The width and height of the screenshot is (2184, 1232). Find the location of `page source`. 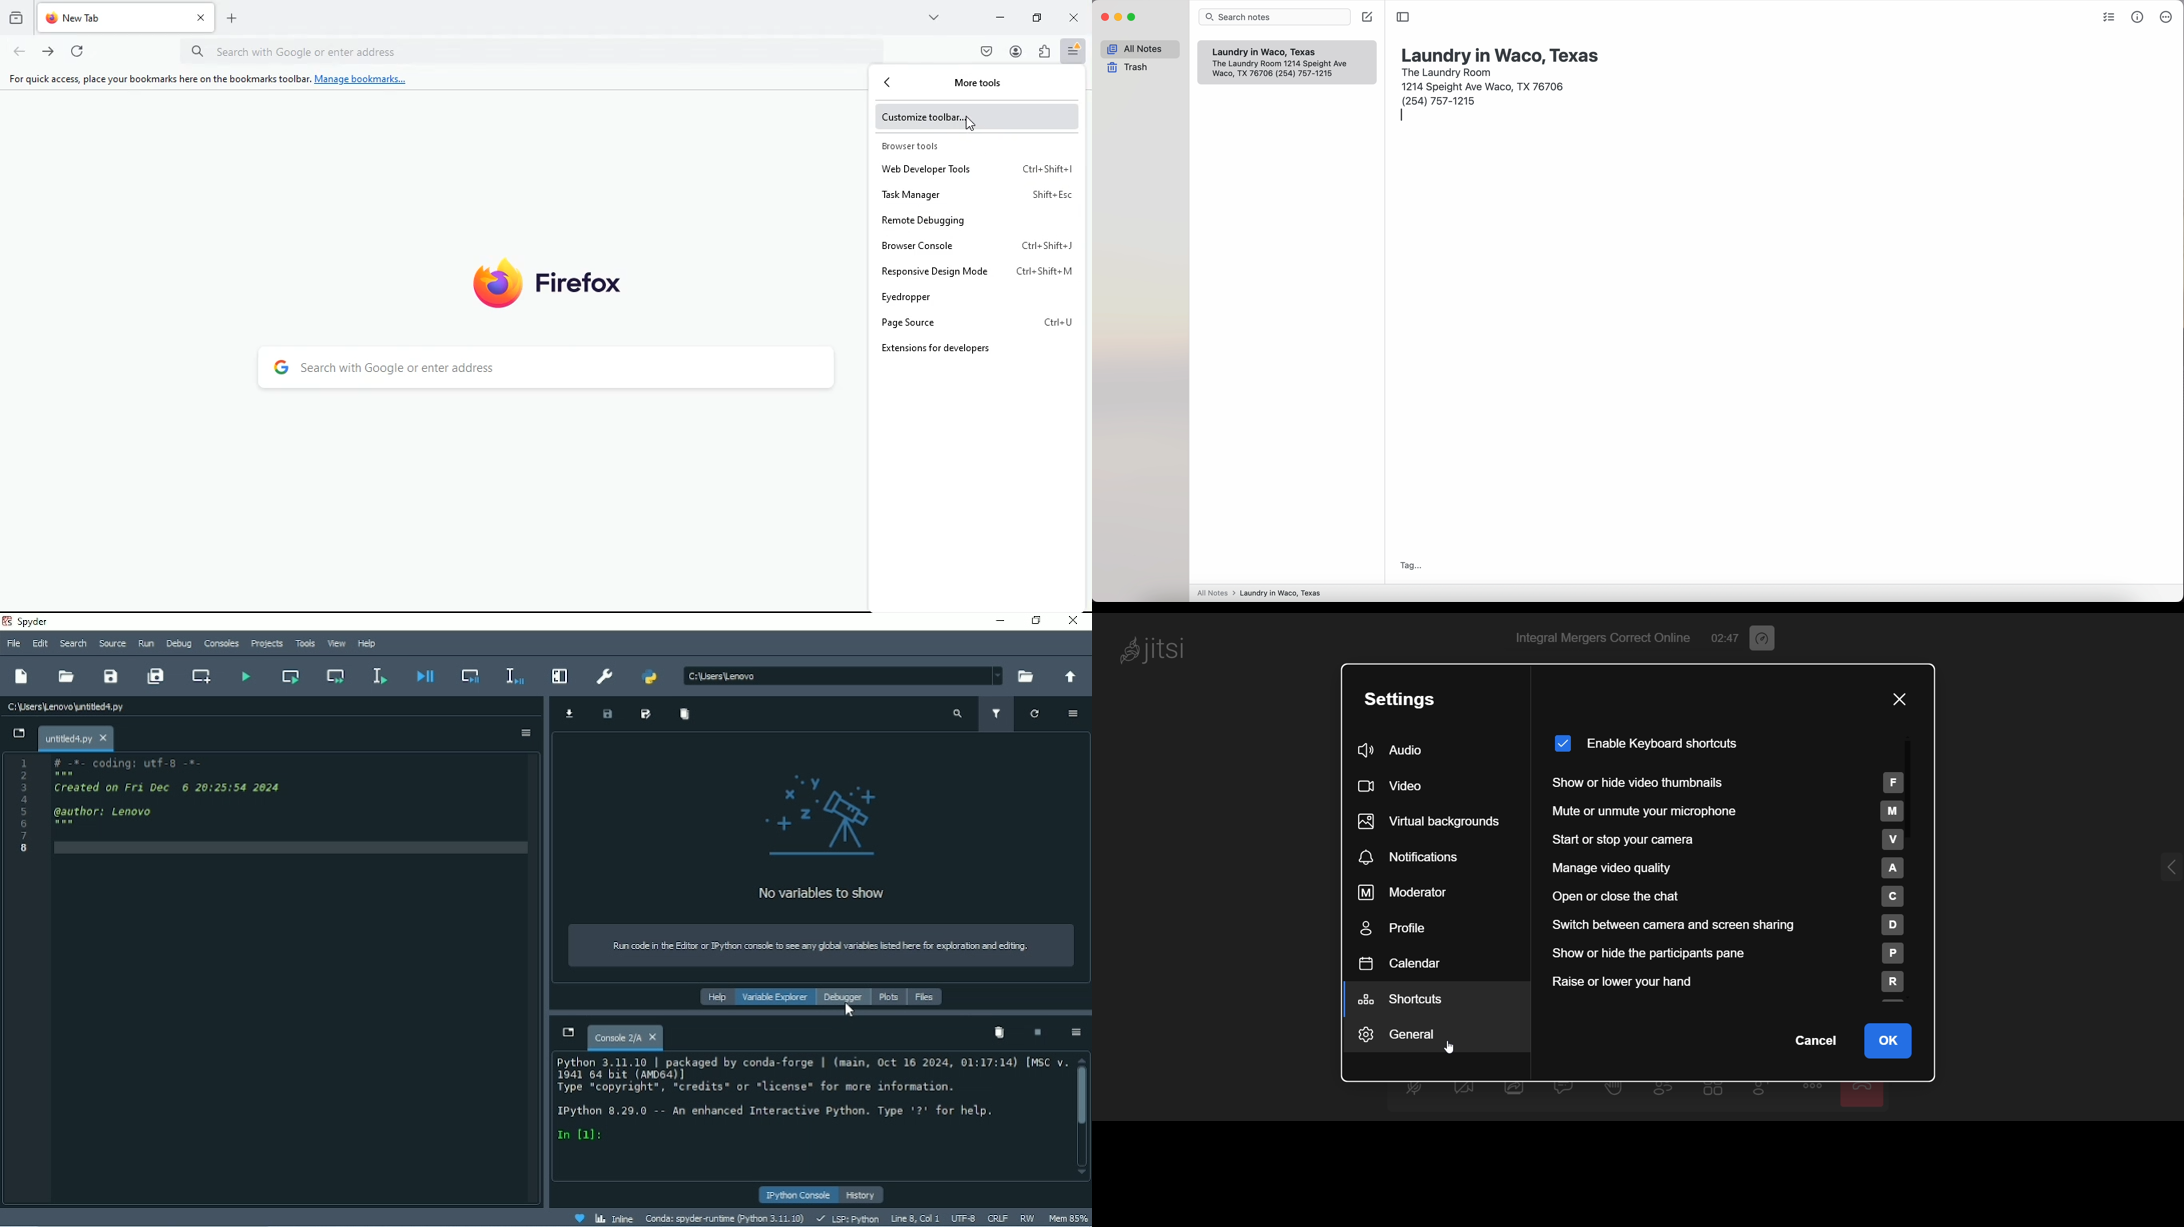

page source is located at coordinates (974, 325).